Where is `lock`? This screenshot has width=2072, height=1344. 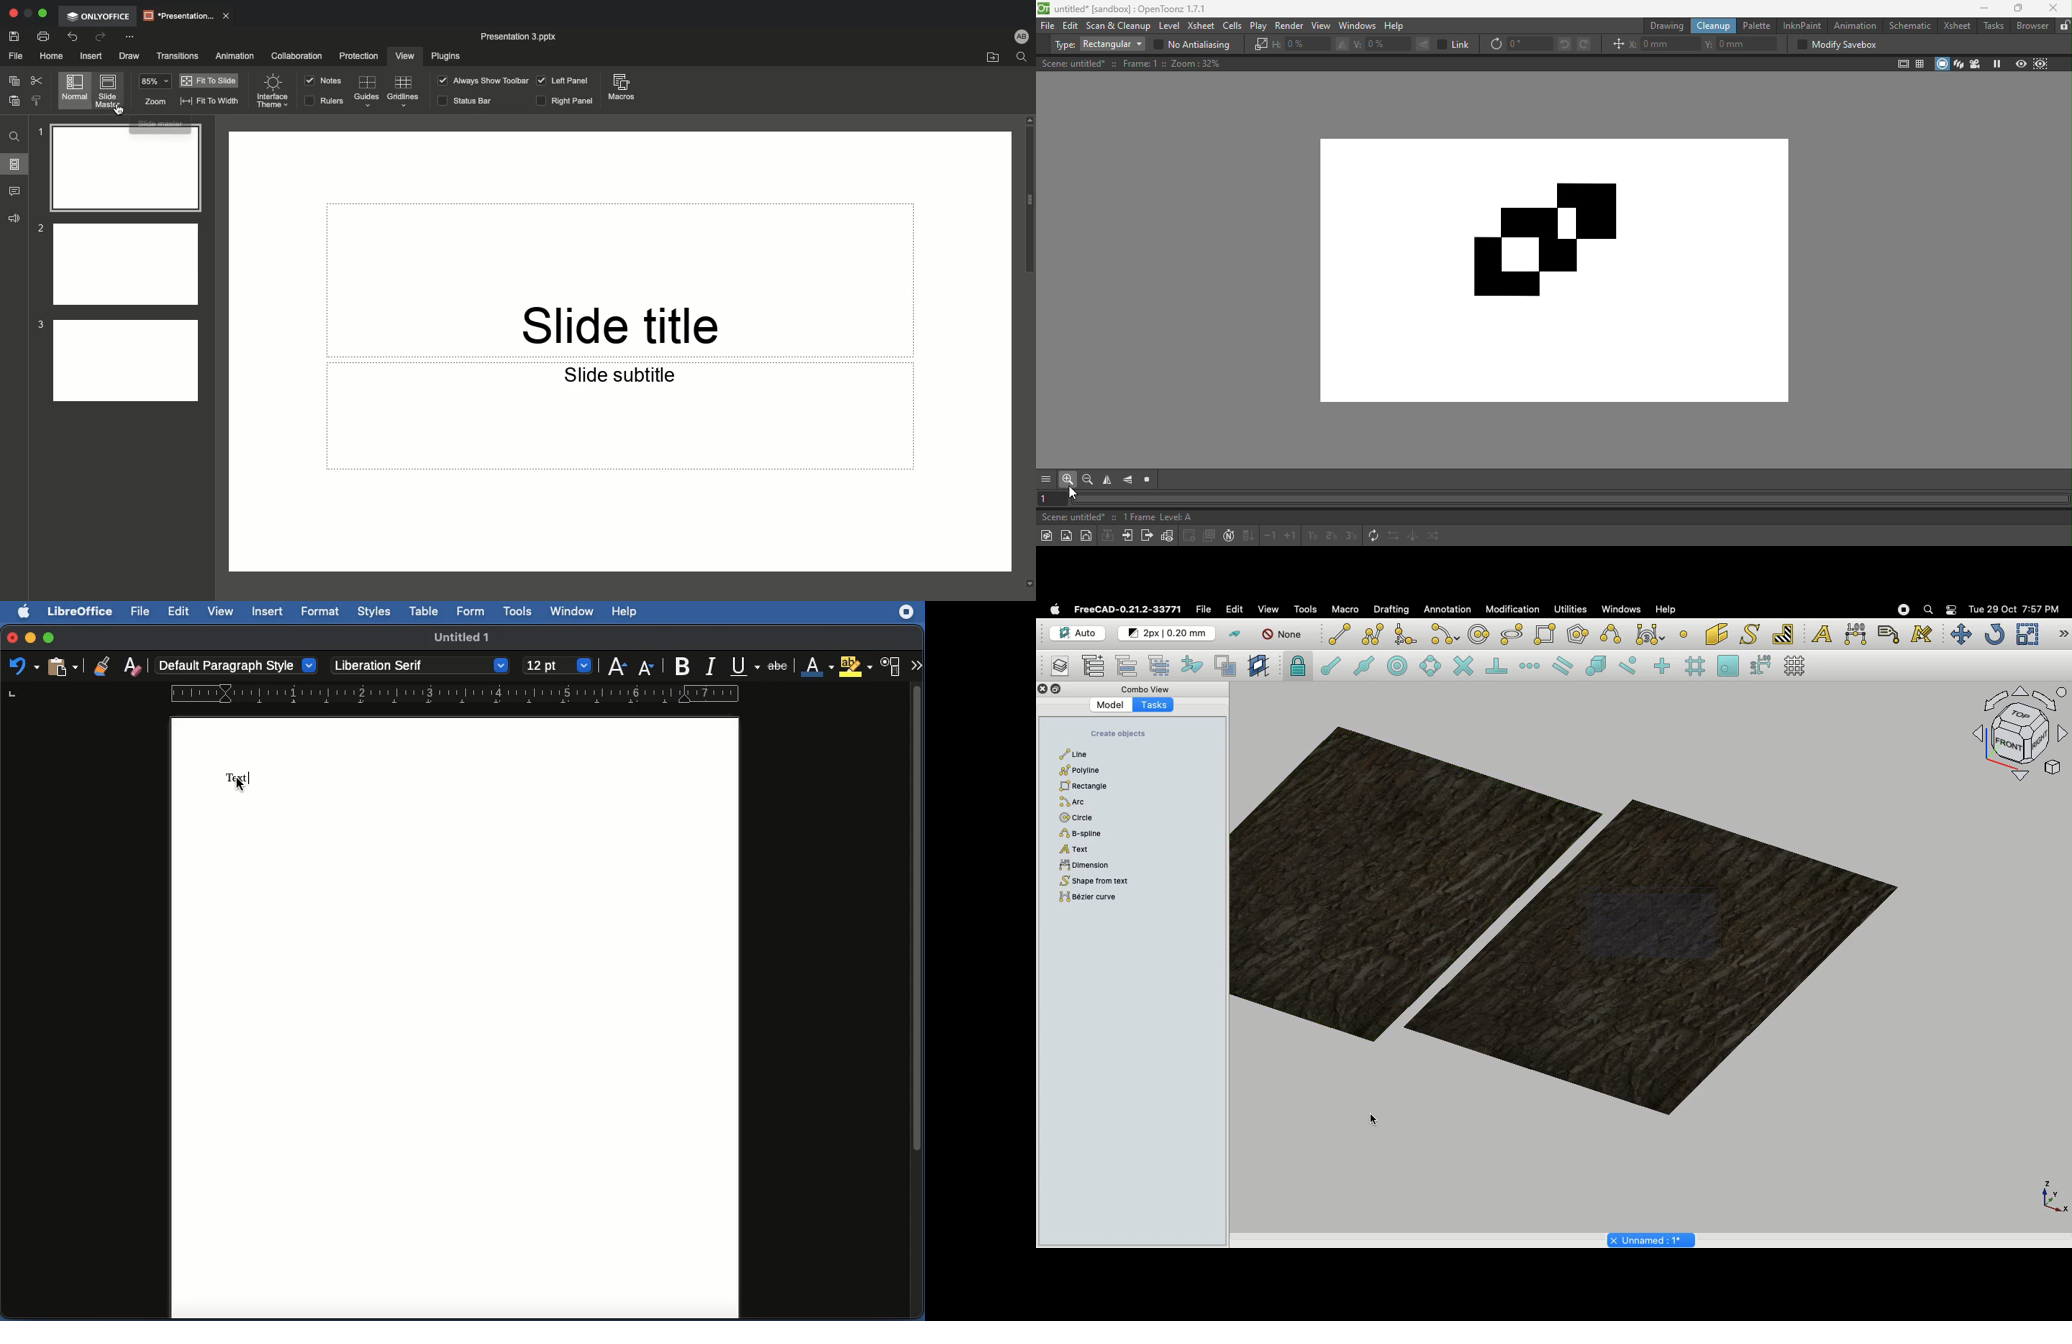
lock is located at coordinates (1299, 668).